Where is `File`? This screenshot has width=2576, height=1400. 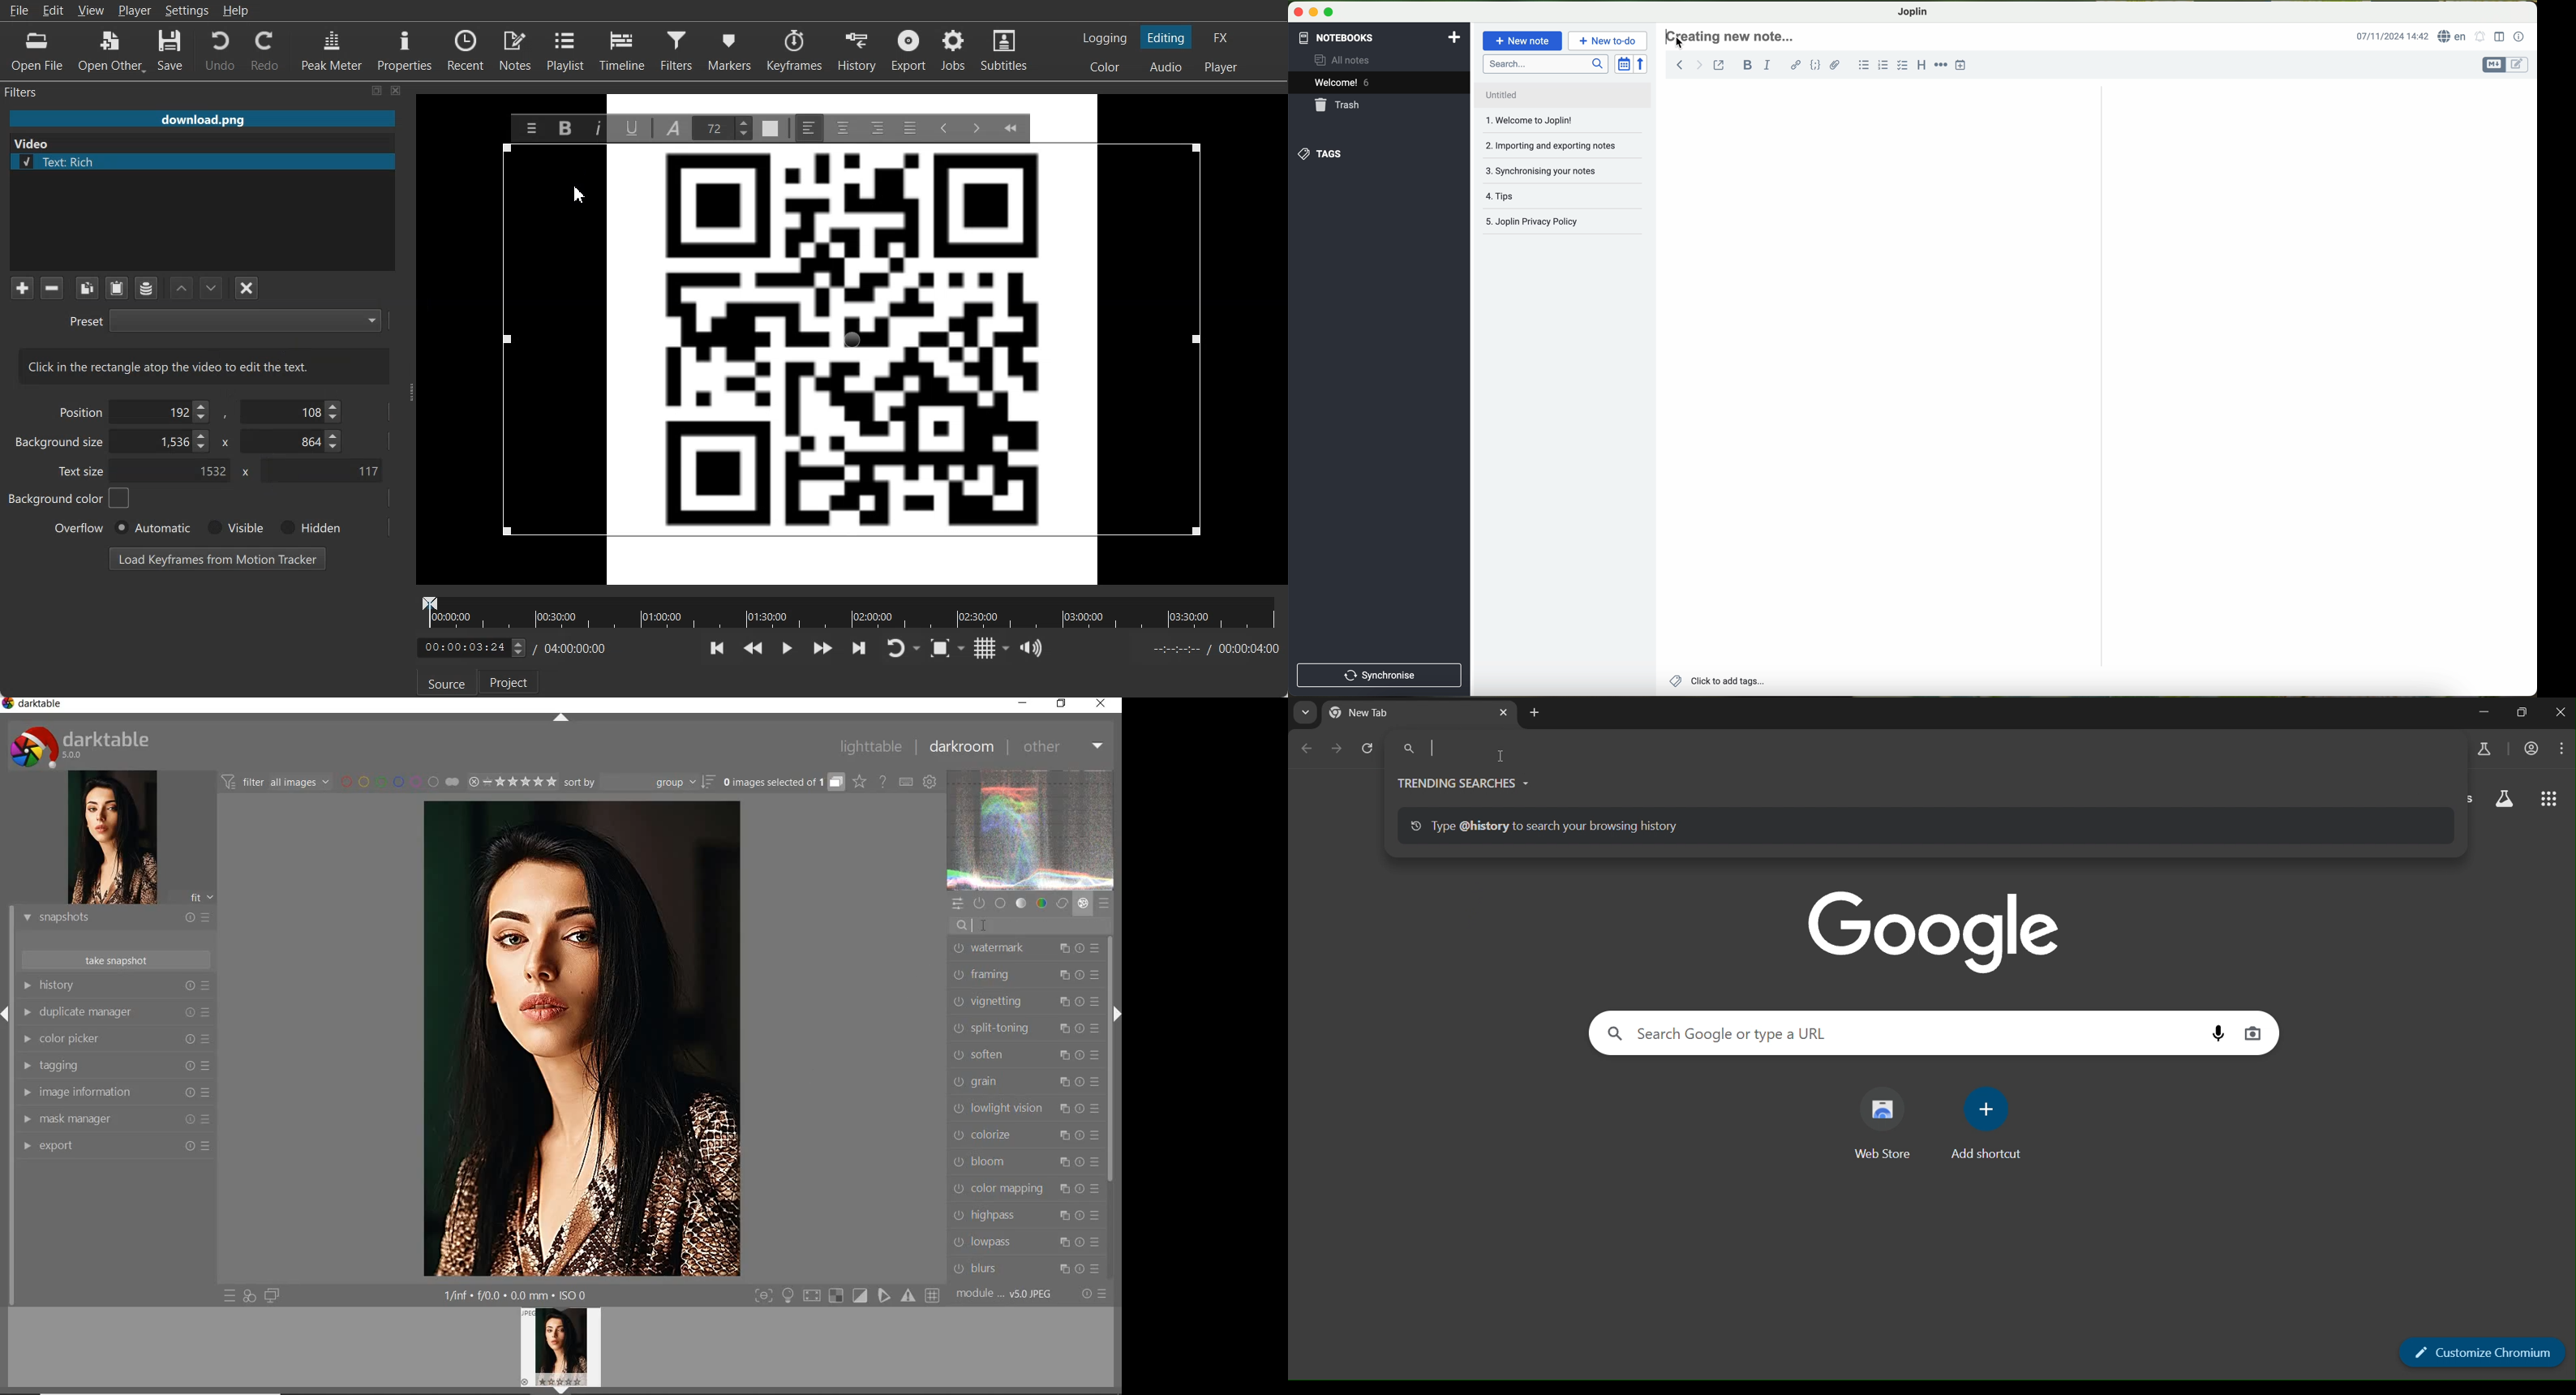 File is located at coordinates (202, 120).